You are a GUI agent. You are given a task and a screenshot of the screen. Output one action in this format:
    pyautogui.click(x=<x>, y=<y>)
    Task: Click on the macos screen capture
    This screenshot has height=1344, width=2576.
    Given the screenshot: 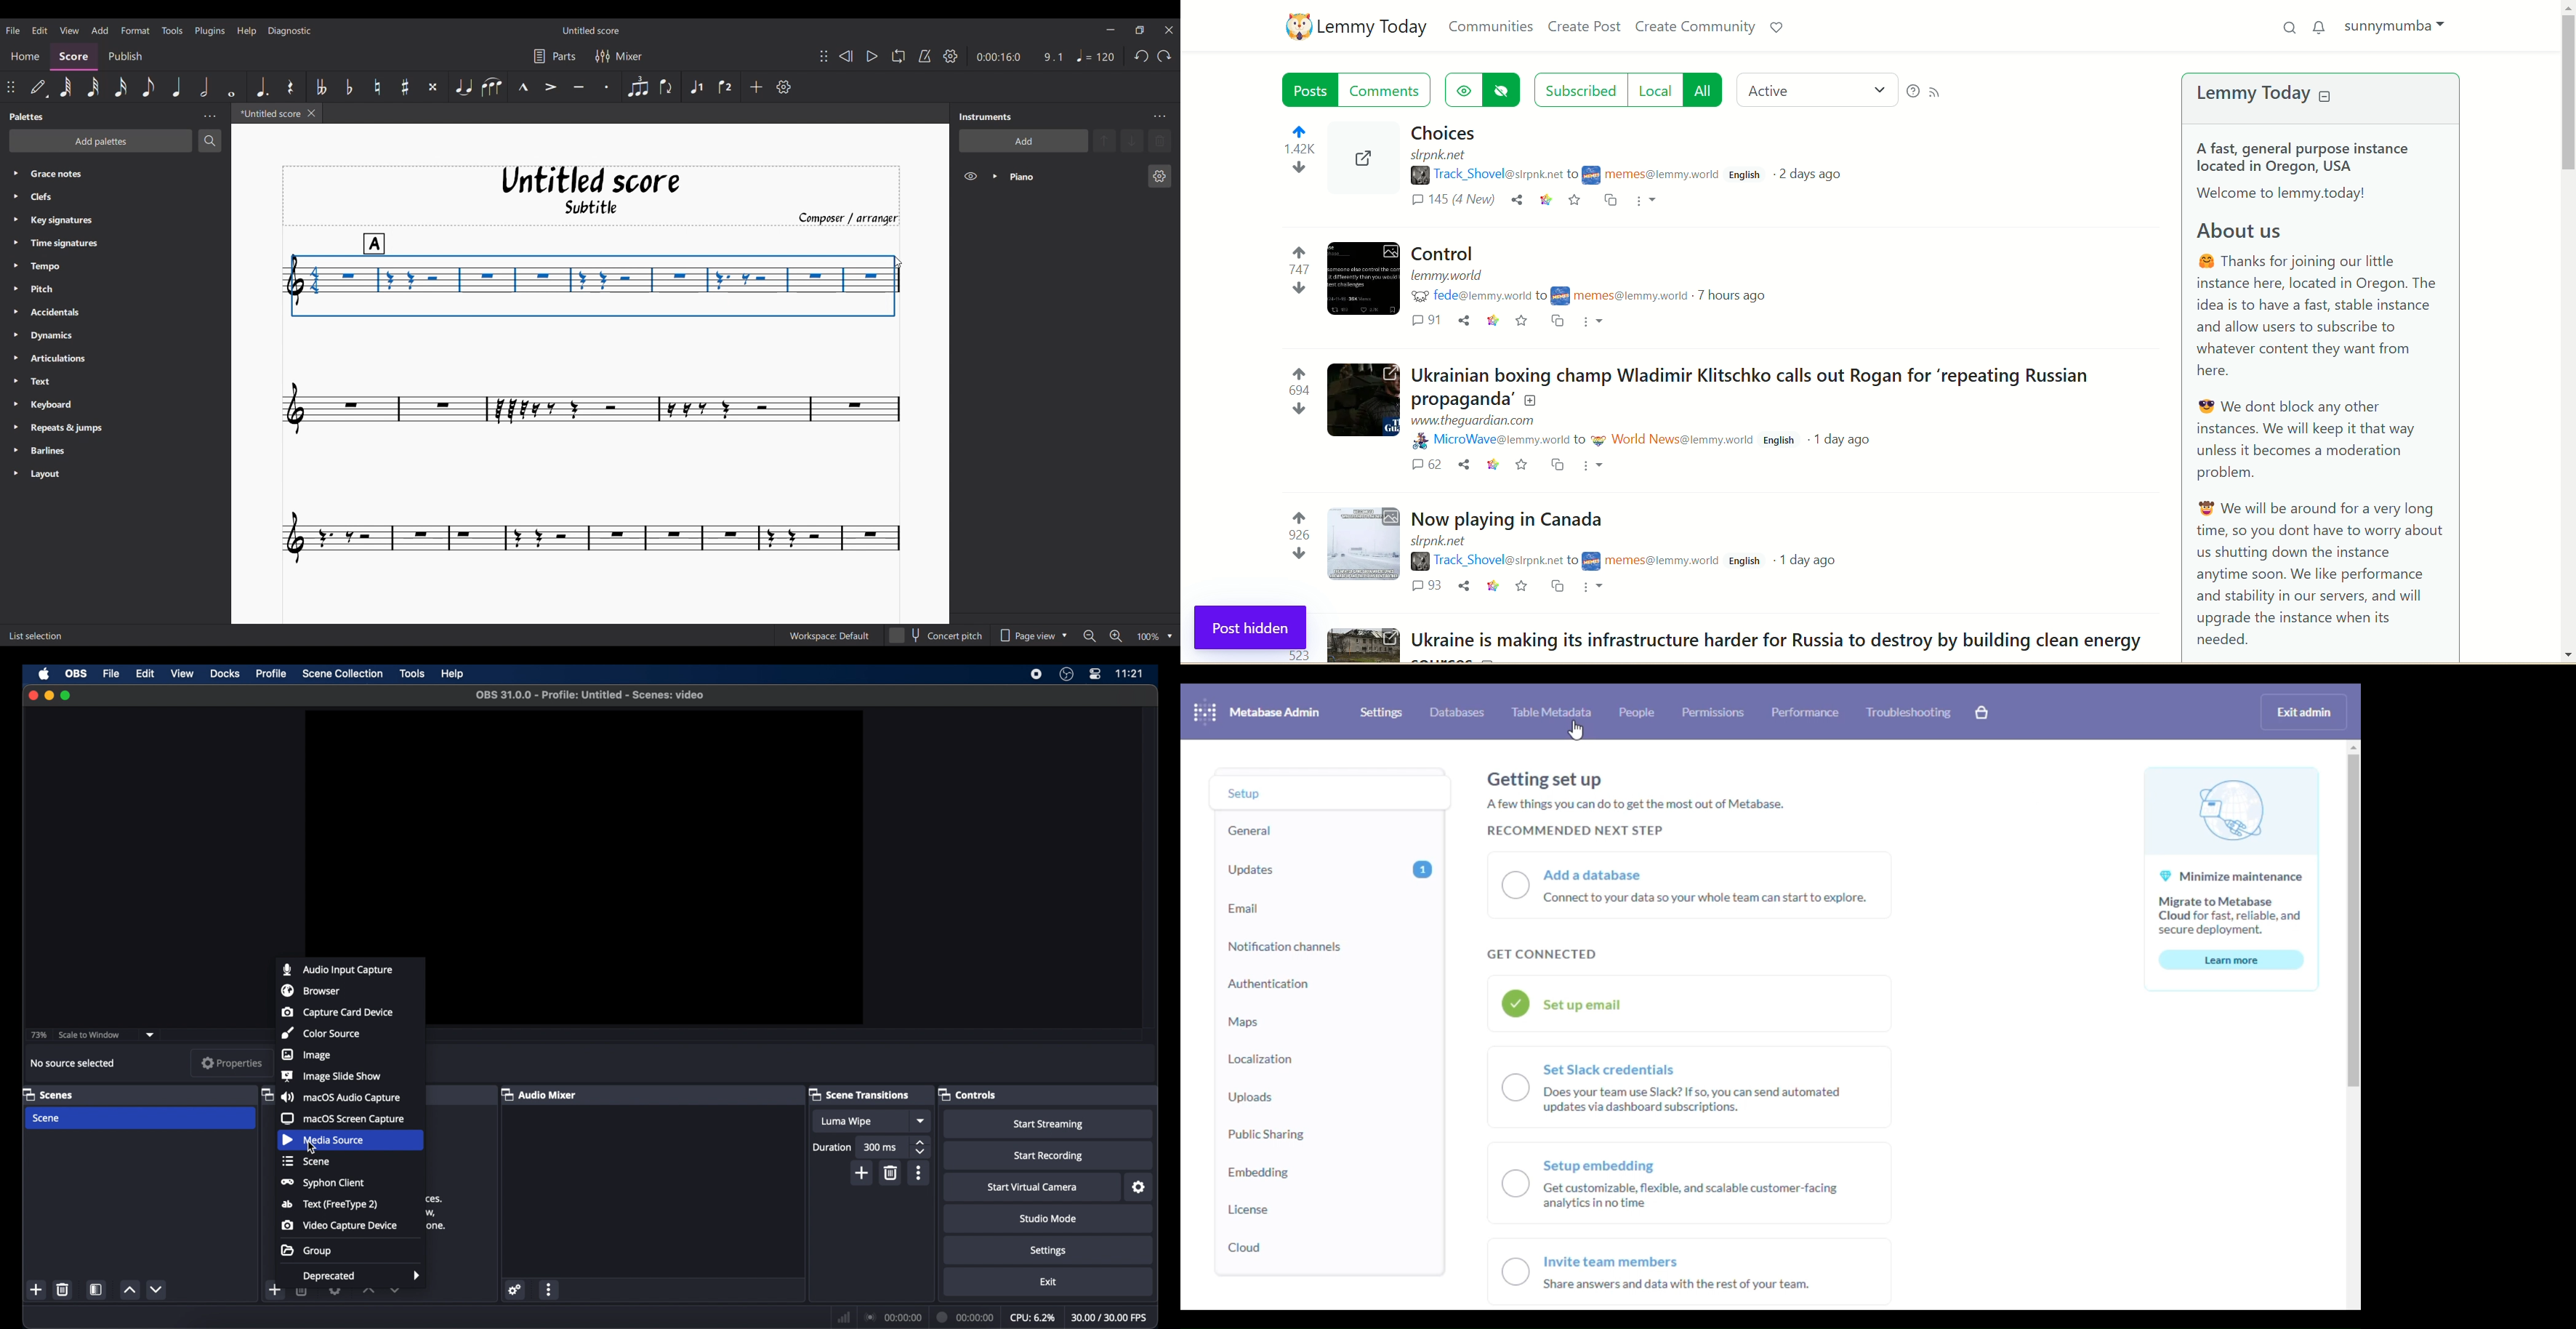 What is the action you would take?
    pyautogui.click(x=344, y=1119)
    